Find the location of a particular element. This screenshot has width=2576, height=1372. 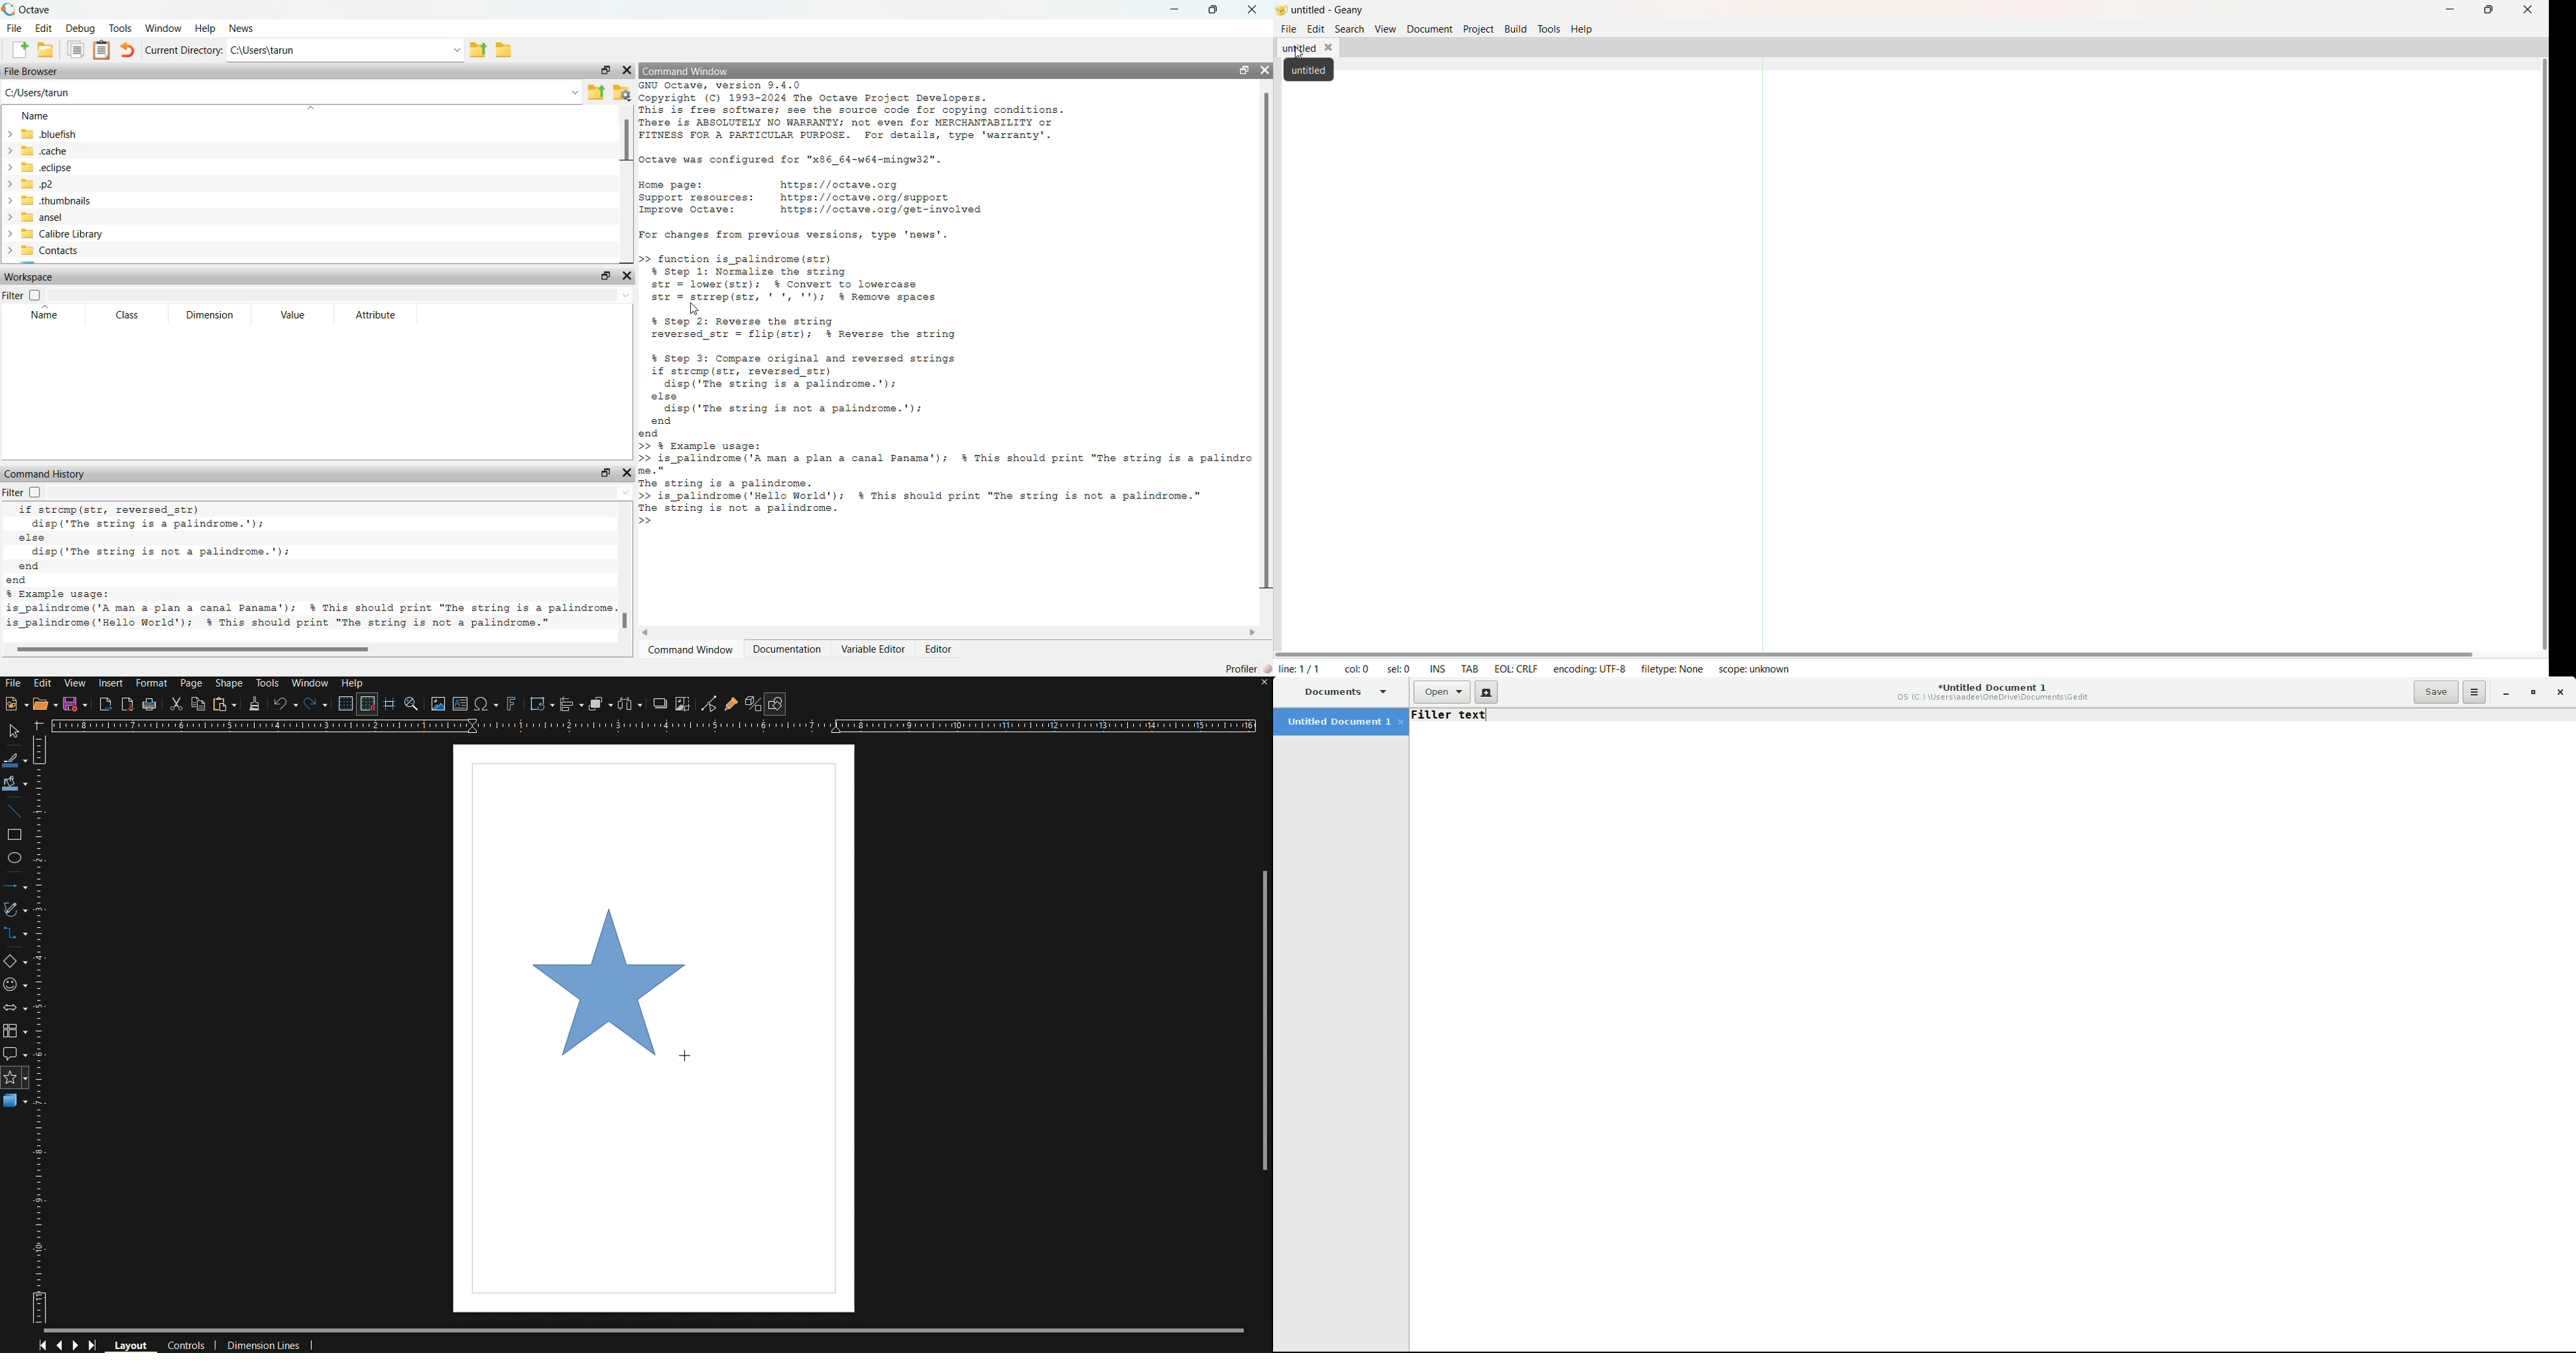

untitled is located at coordinates (1310, 71).